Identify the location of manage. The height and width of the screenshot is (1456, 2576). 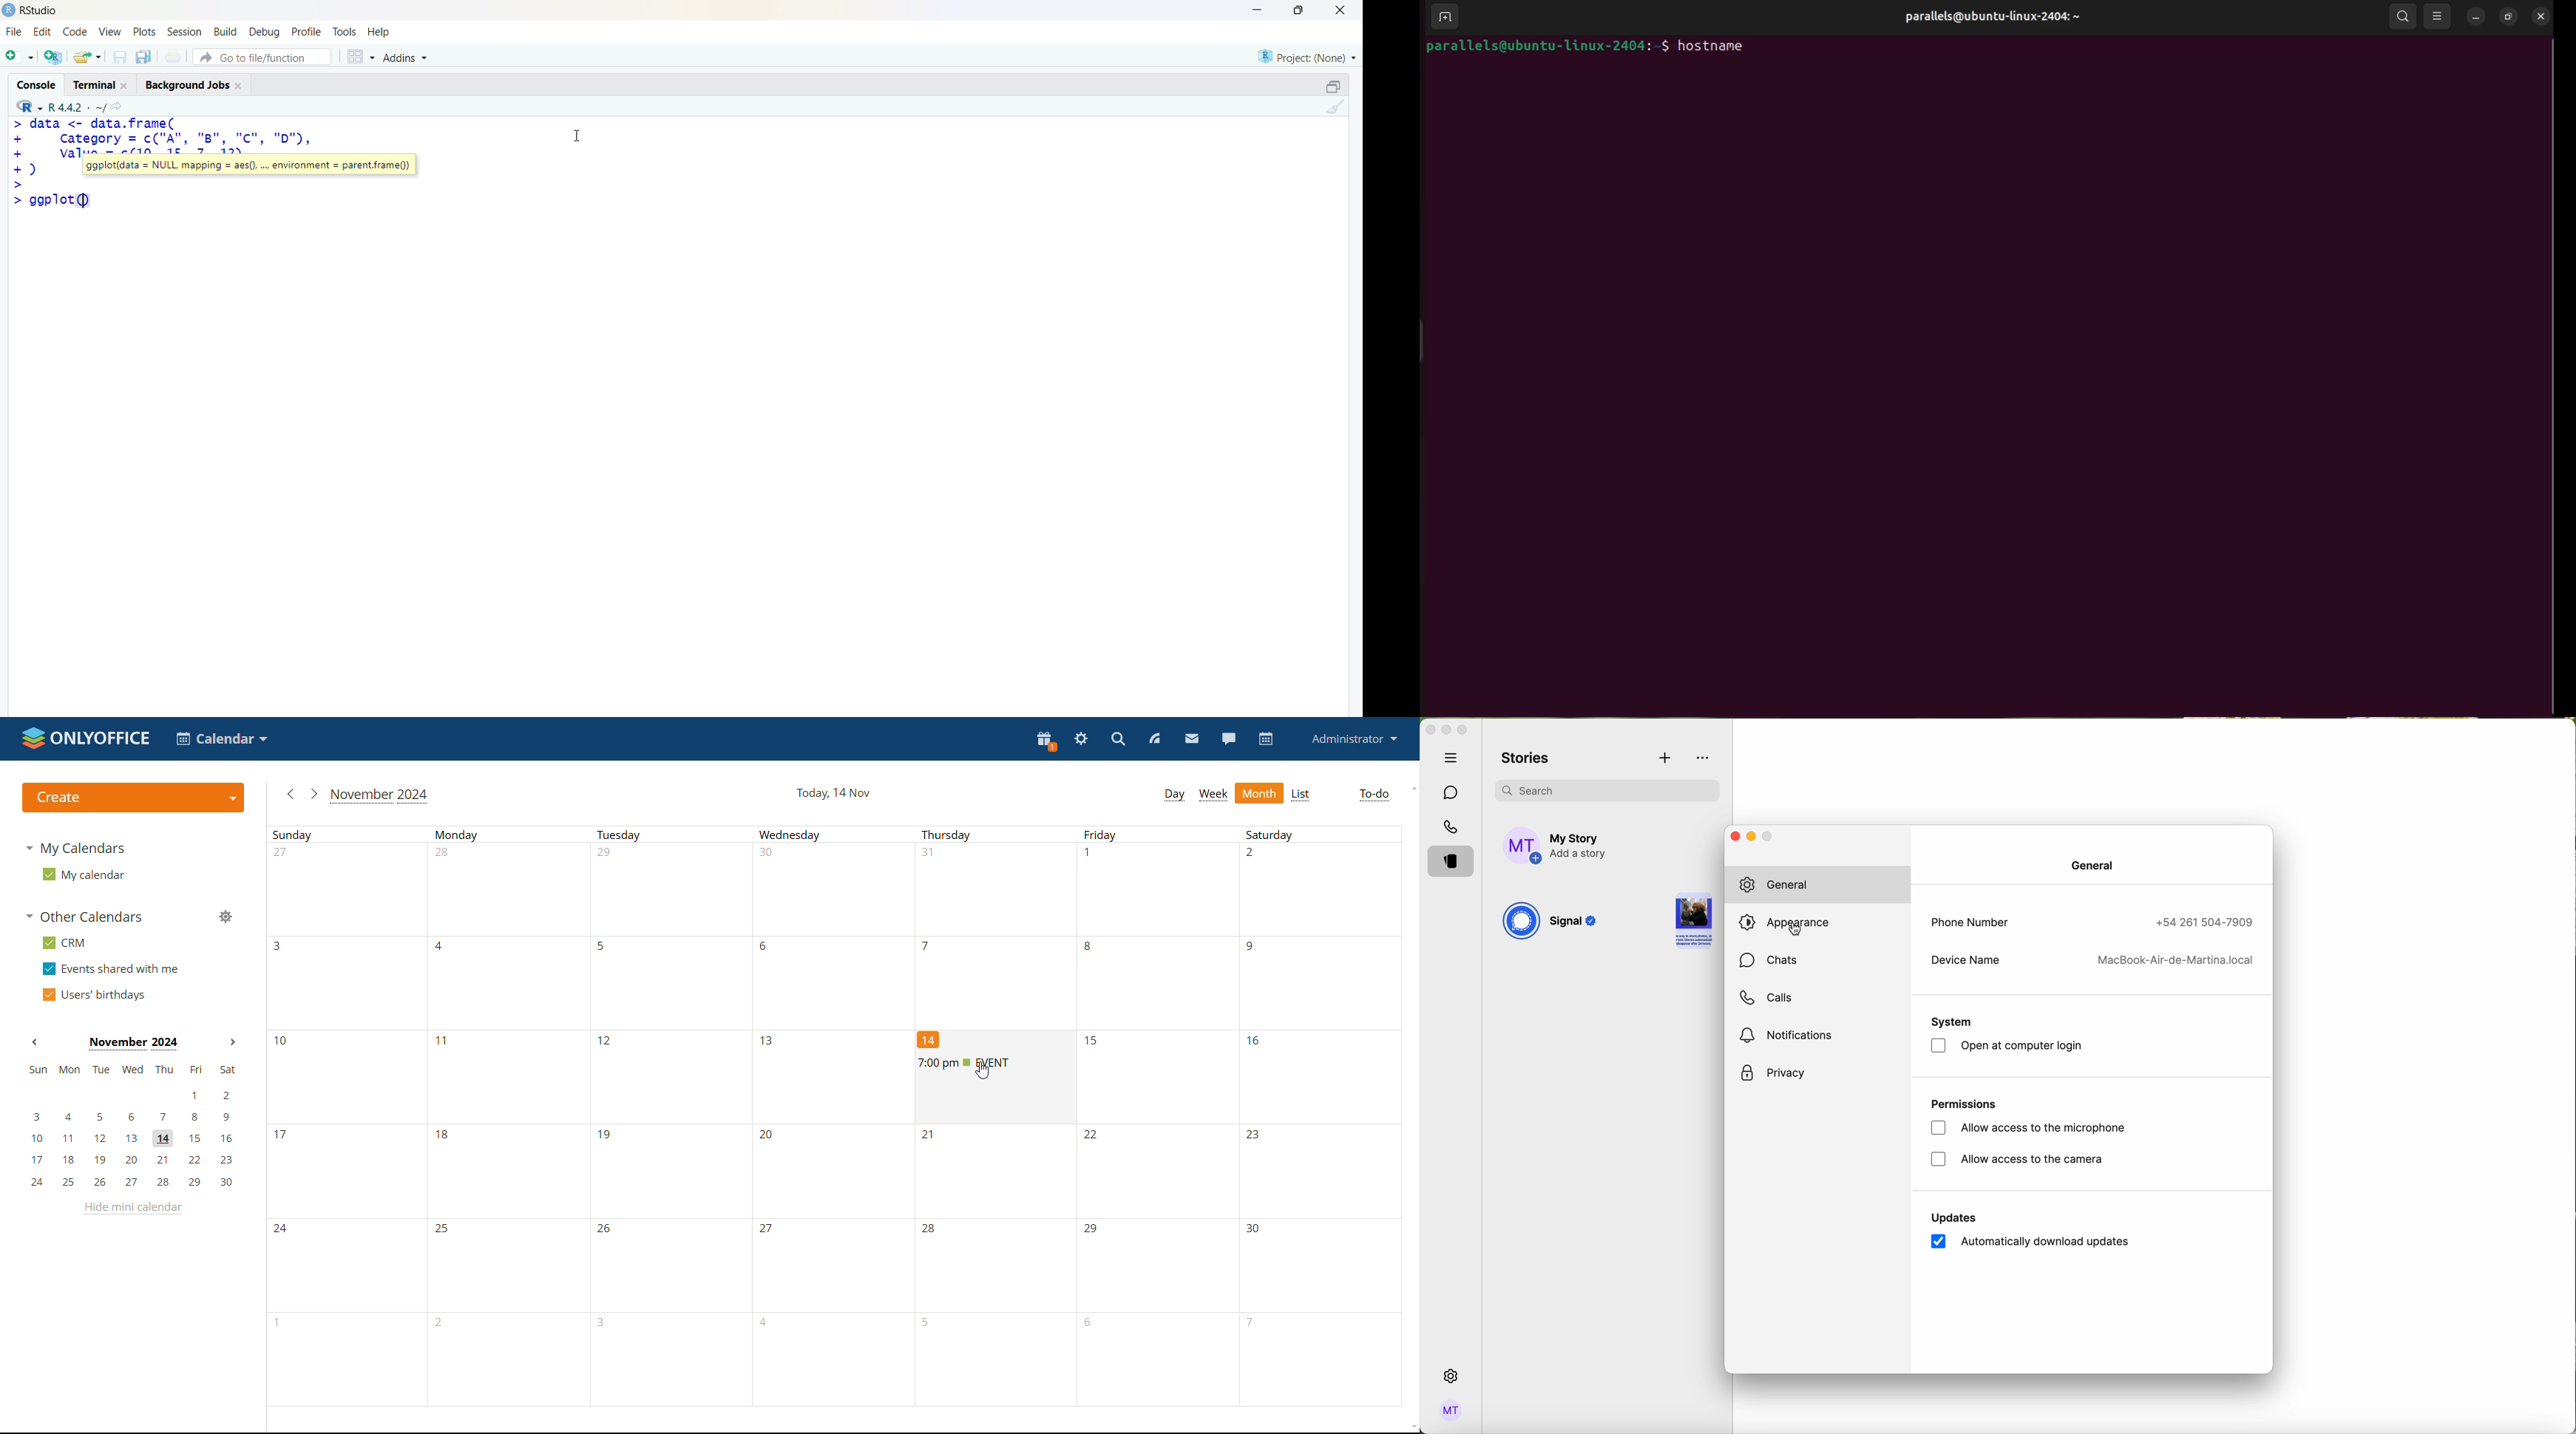
(226, 917).